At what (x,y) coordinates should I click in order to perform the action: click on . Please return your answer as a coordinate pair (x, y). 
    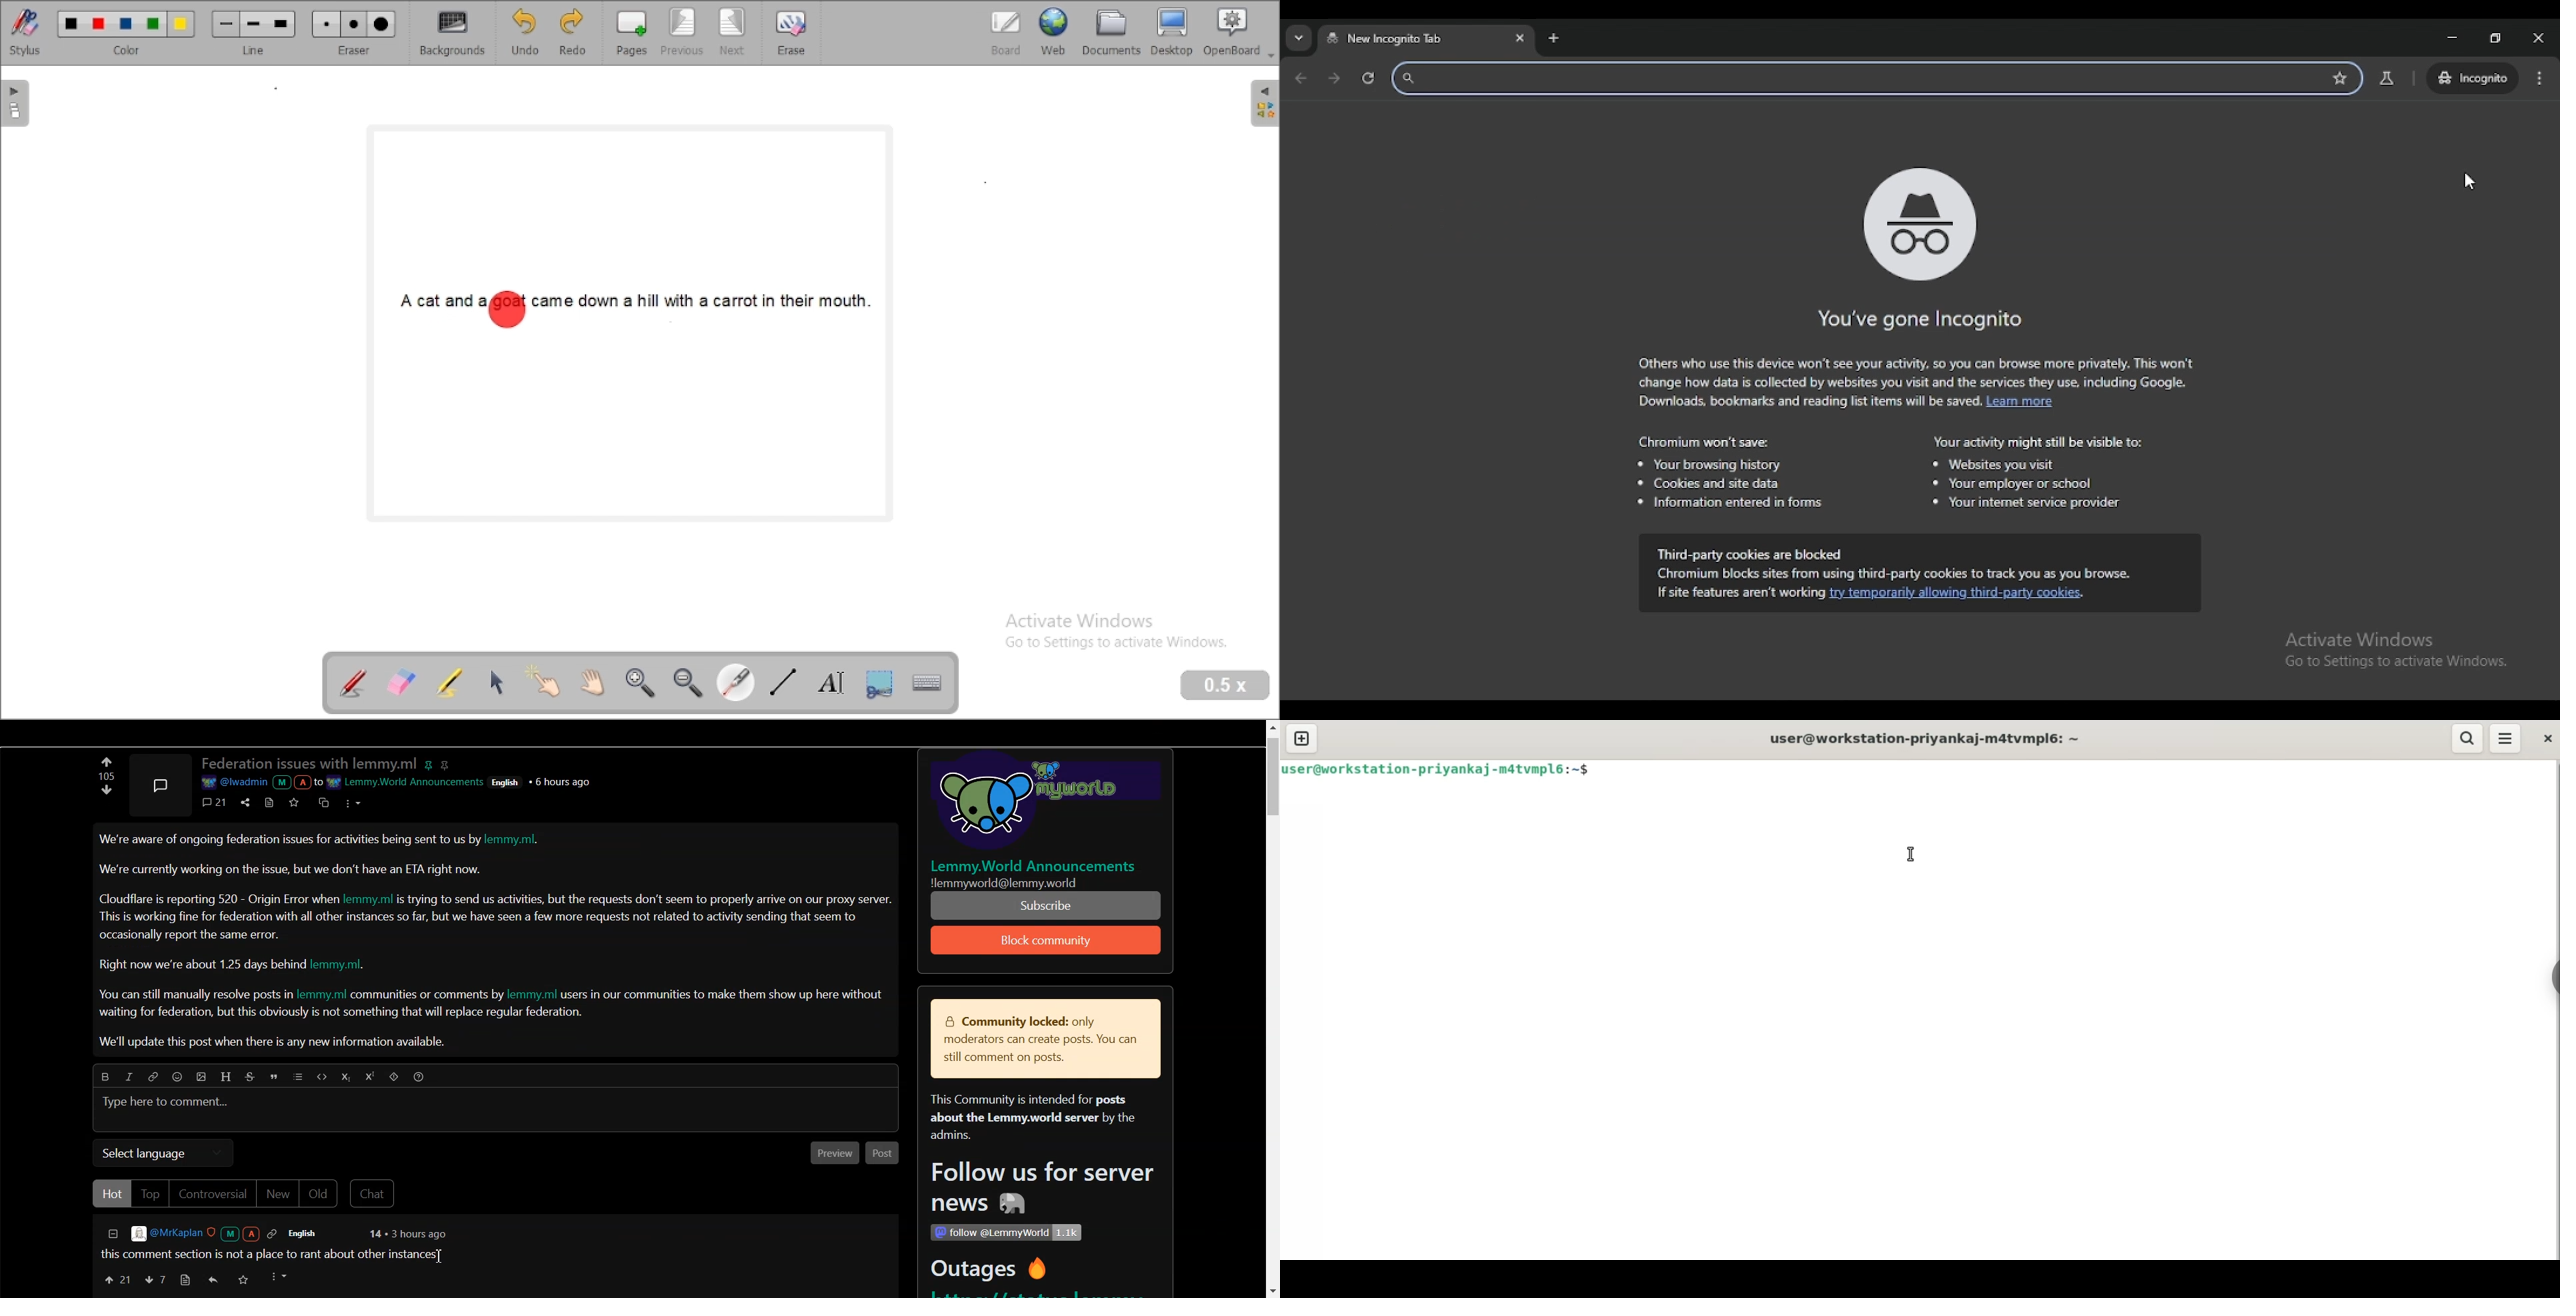
    Looking at the image, I should click on (508, 781).